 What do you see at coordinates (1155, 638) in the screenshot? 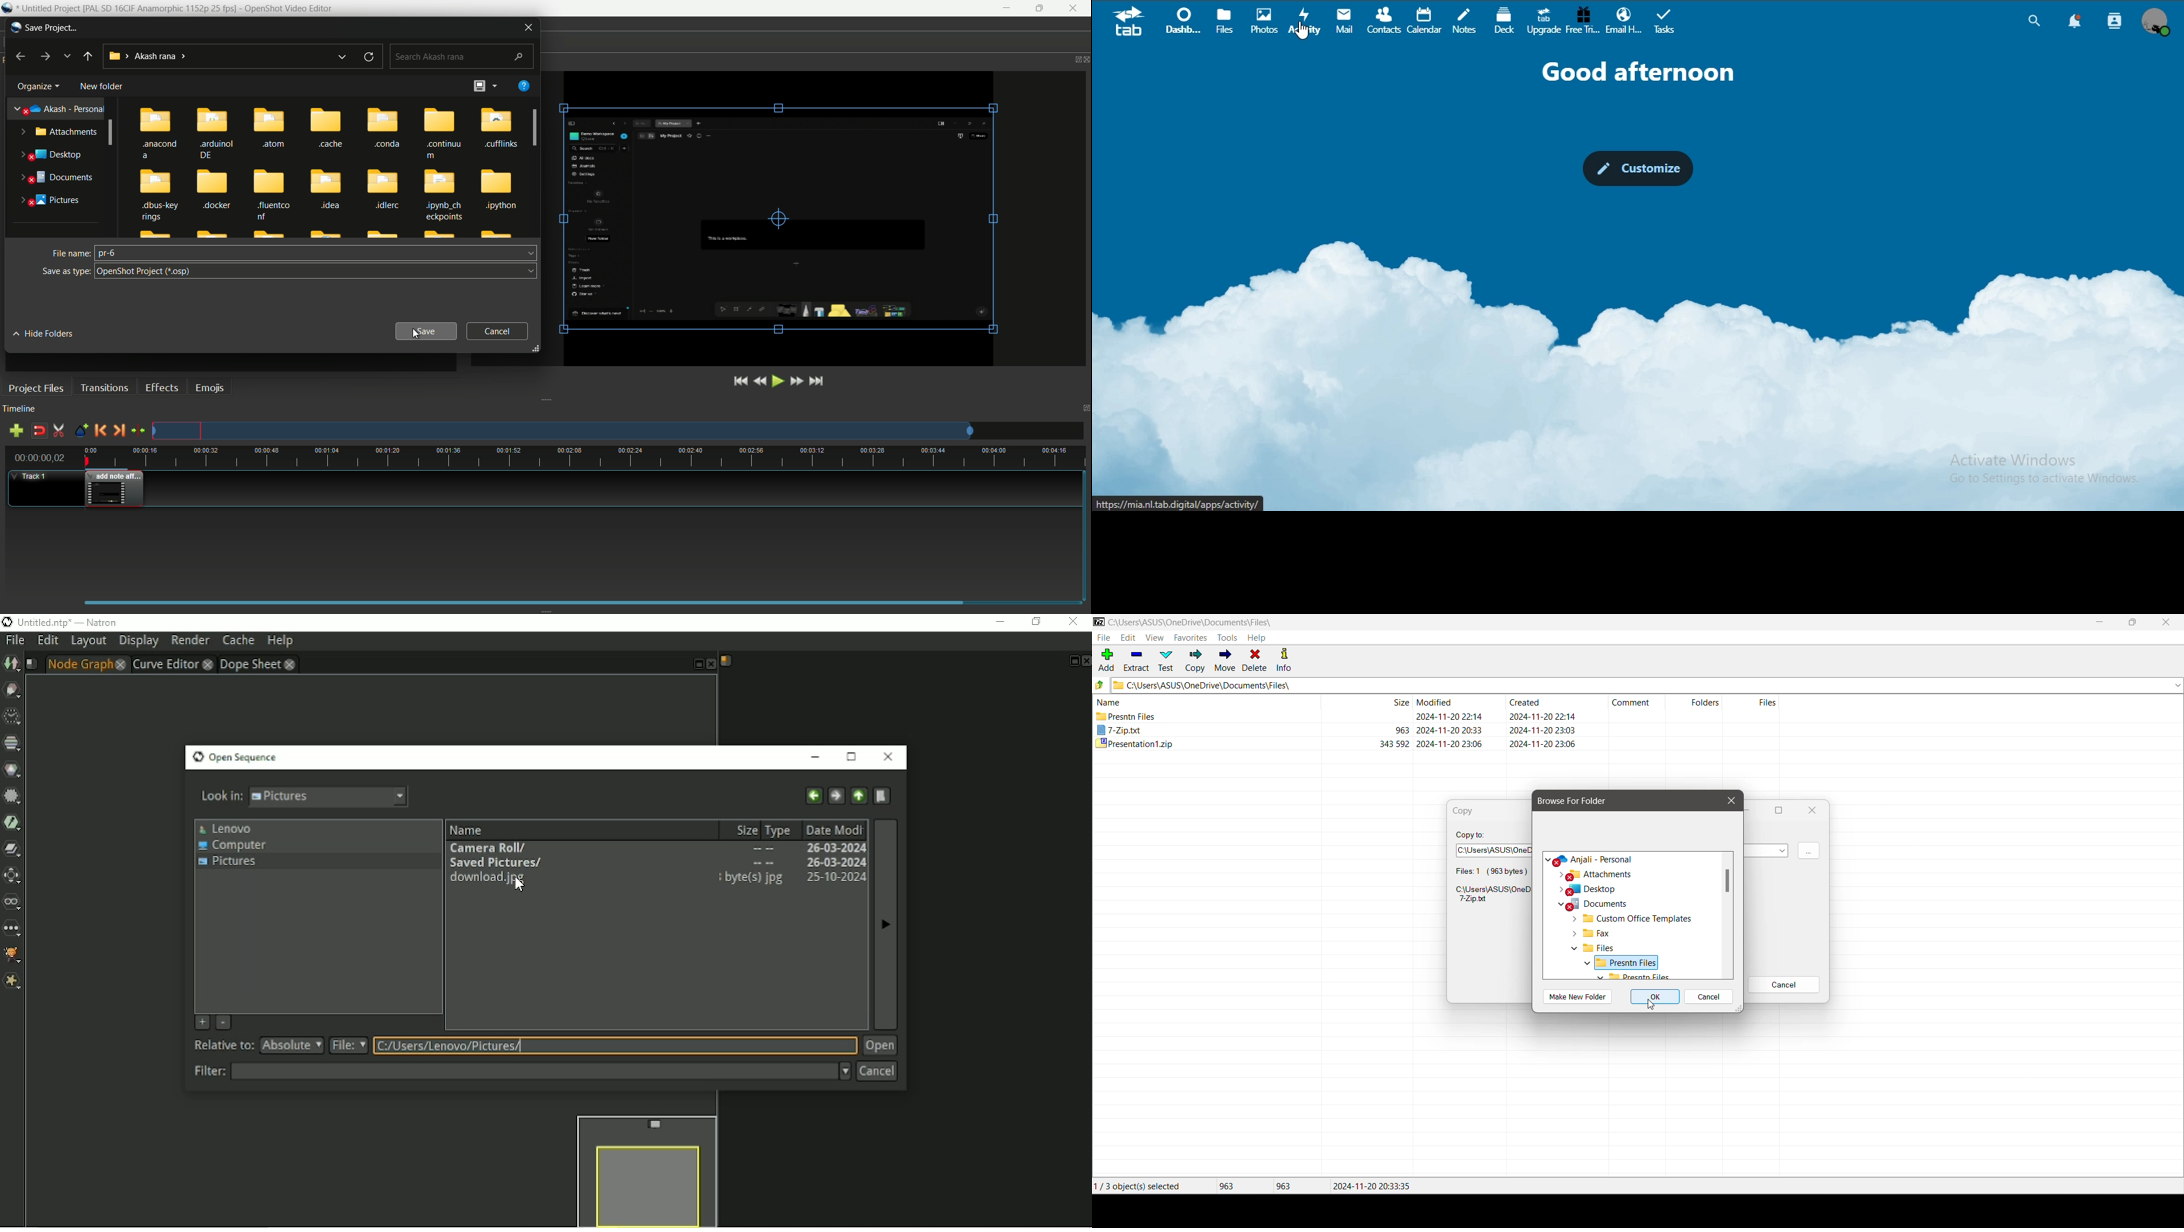
I see `View` at bounding box center [1155, 638].